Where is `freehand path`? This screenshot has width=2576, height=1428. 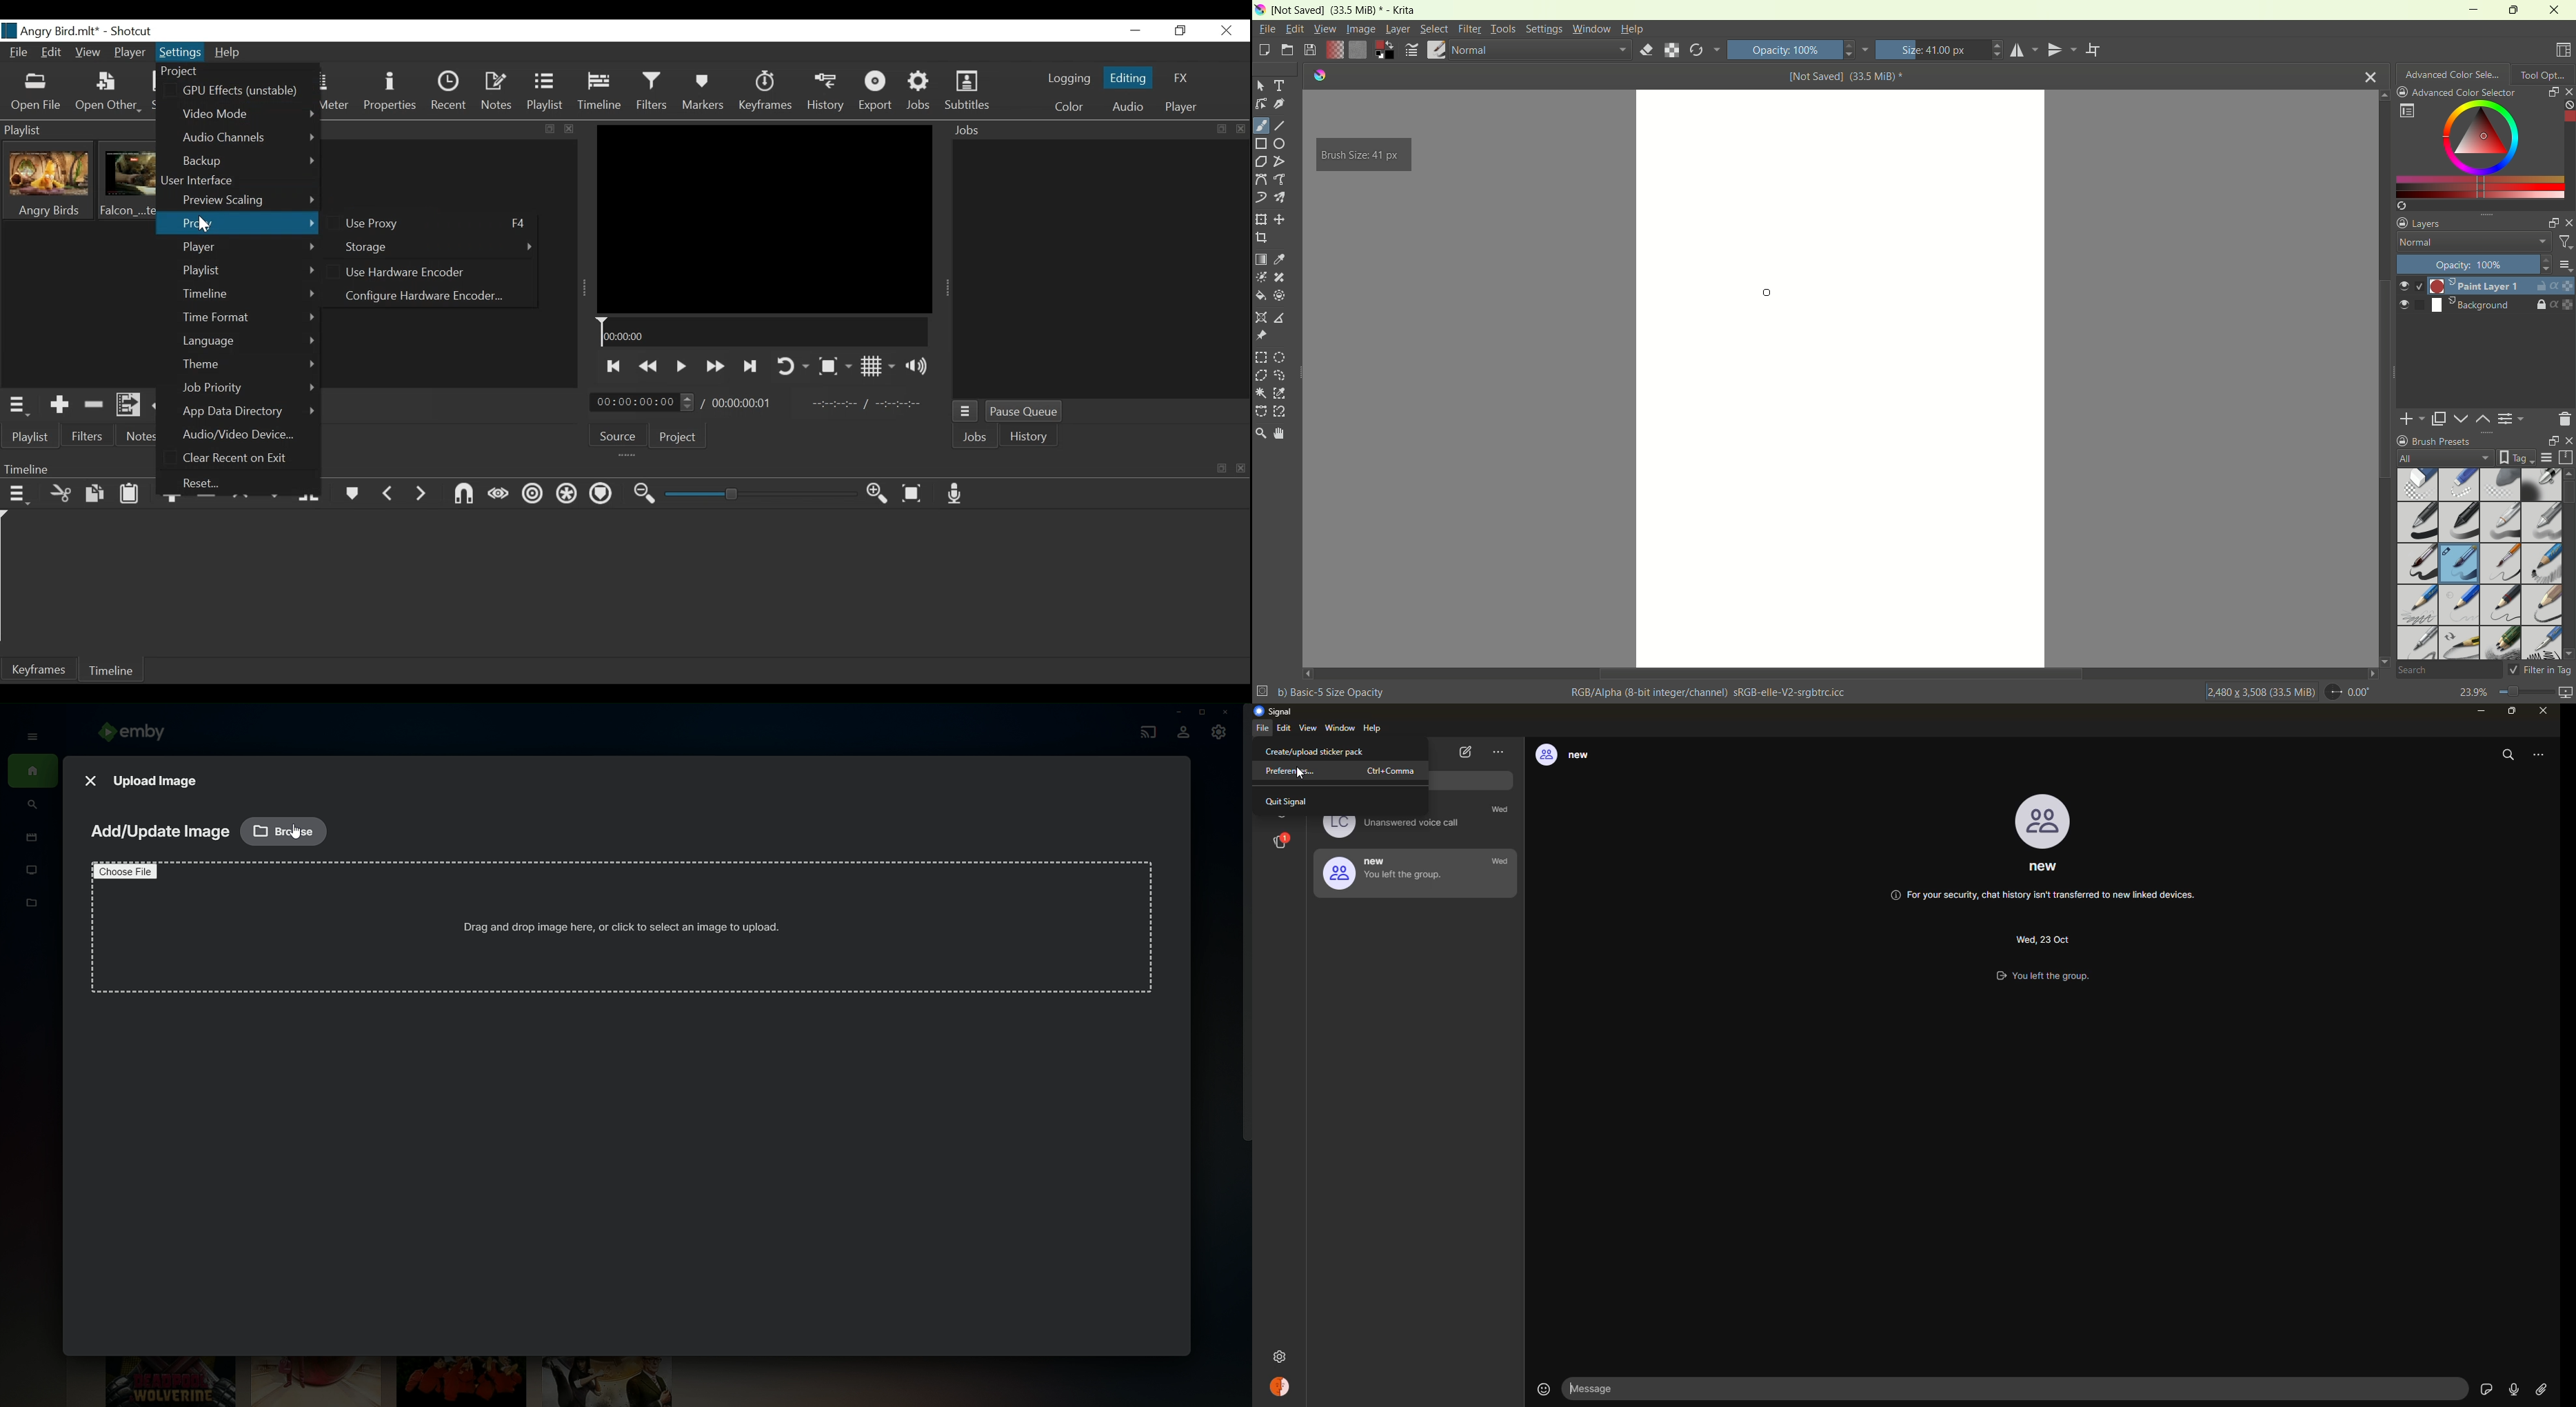 freehand path is located at coordinates (1282, 179).